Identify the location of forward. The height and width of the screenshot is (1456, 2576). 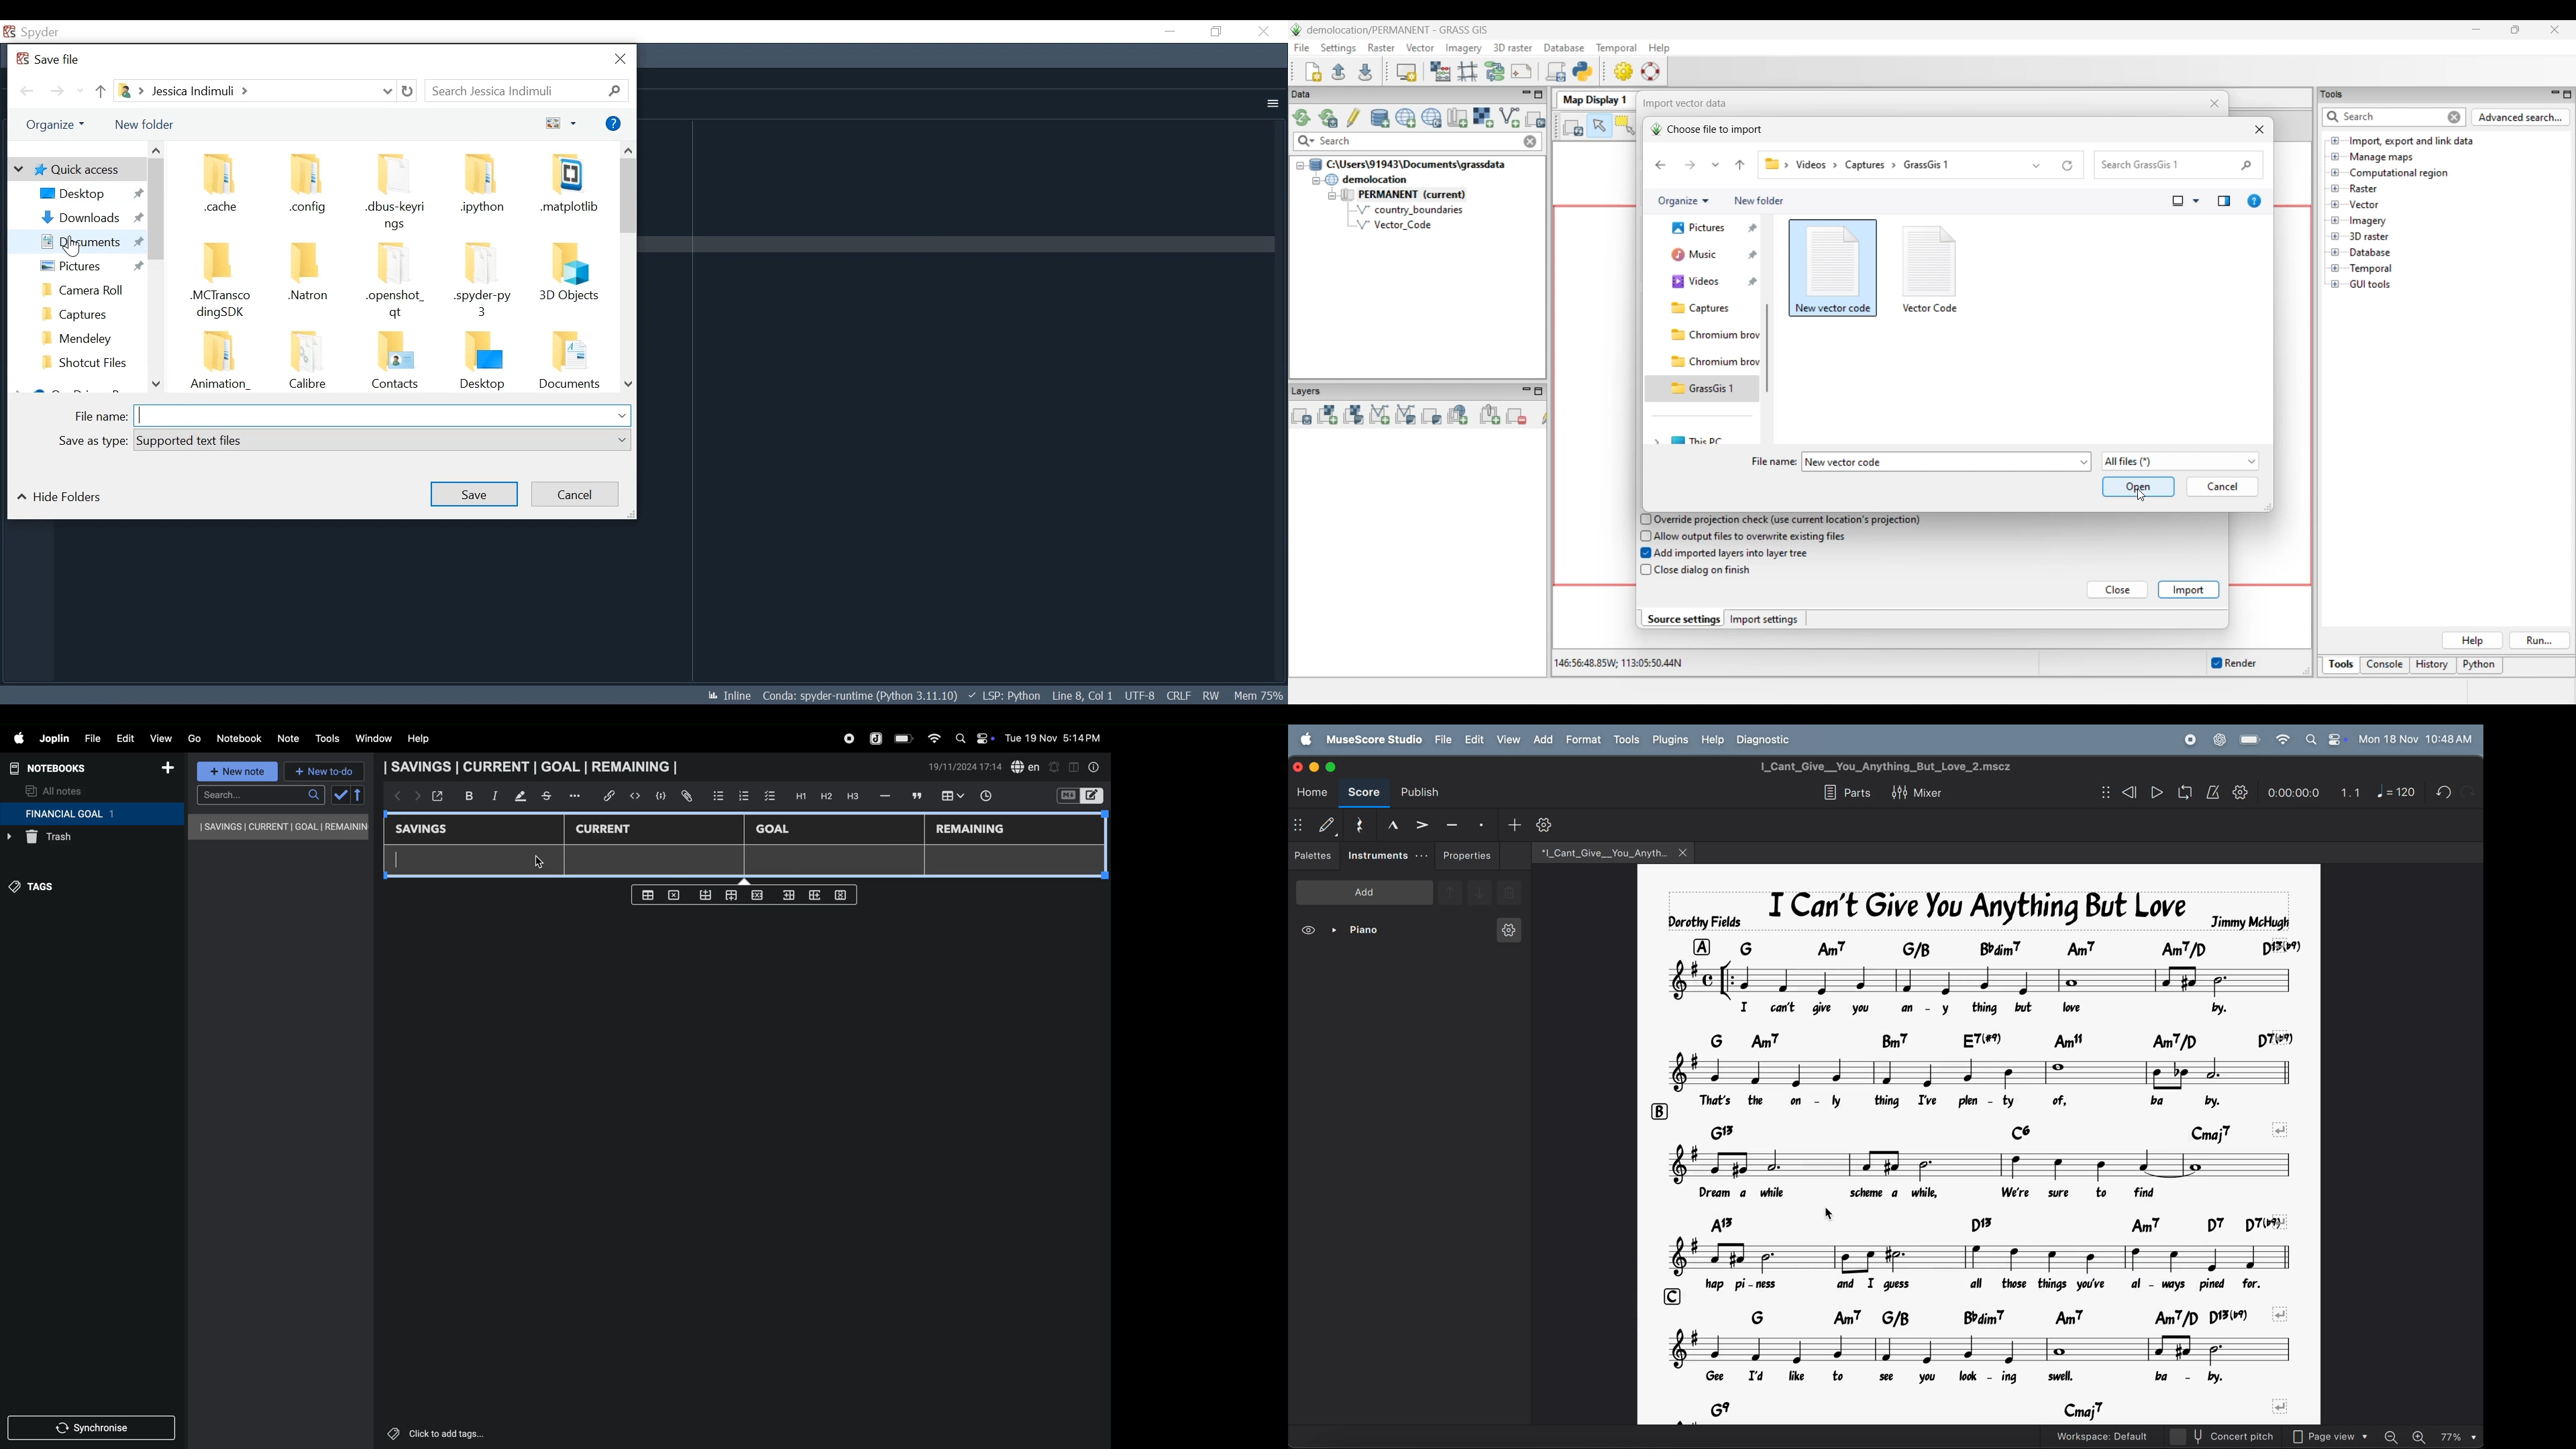
(415, 798).